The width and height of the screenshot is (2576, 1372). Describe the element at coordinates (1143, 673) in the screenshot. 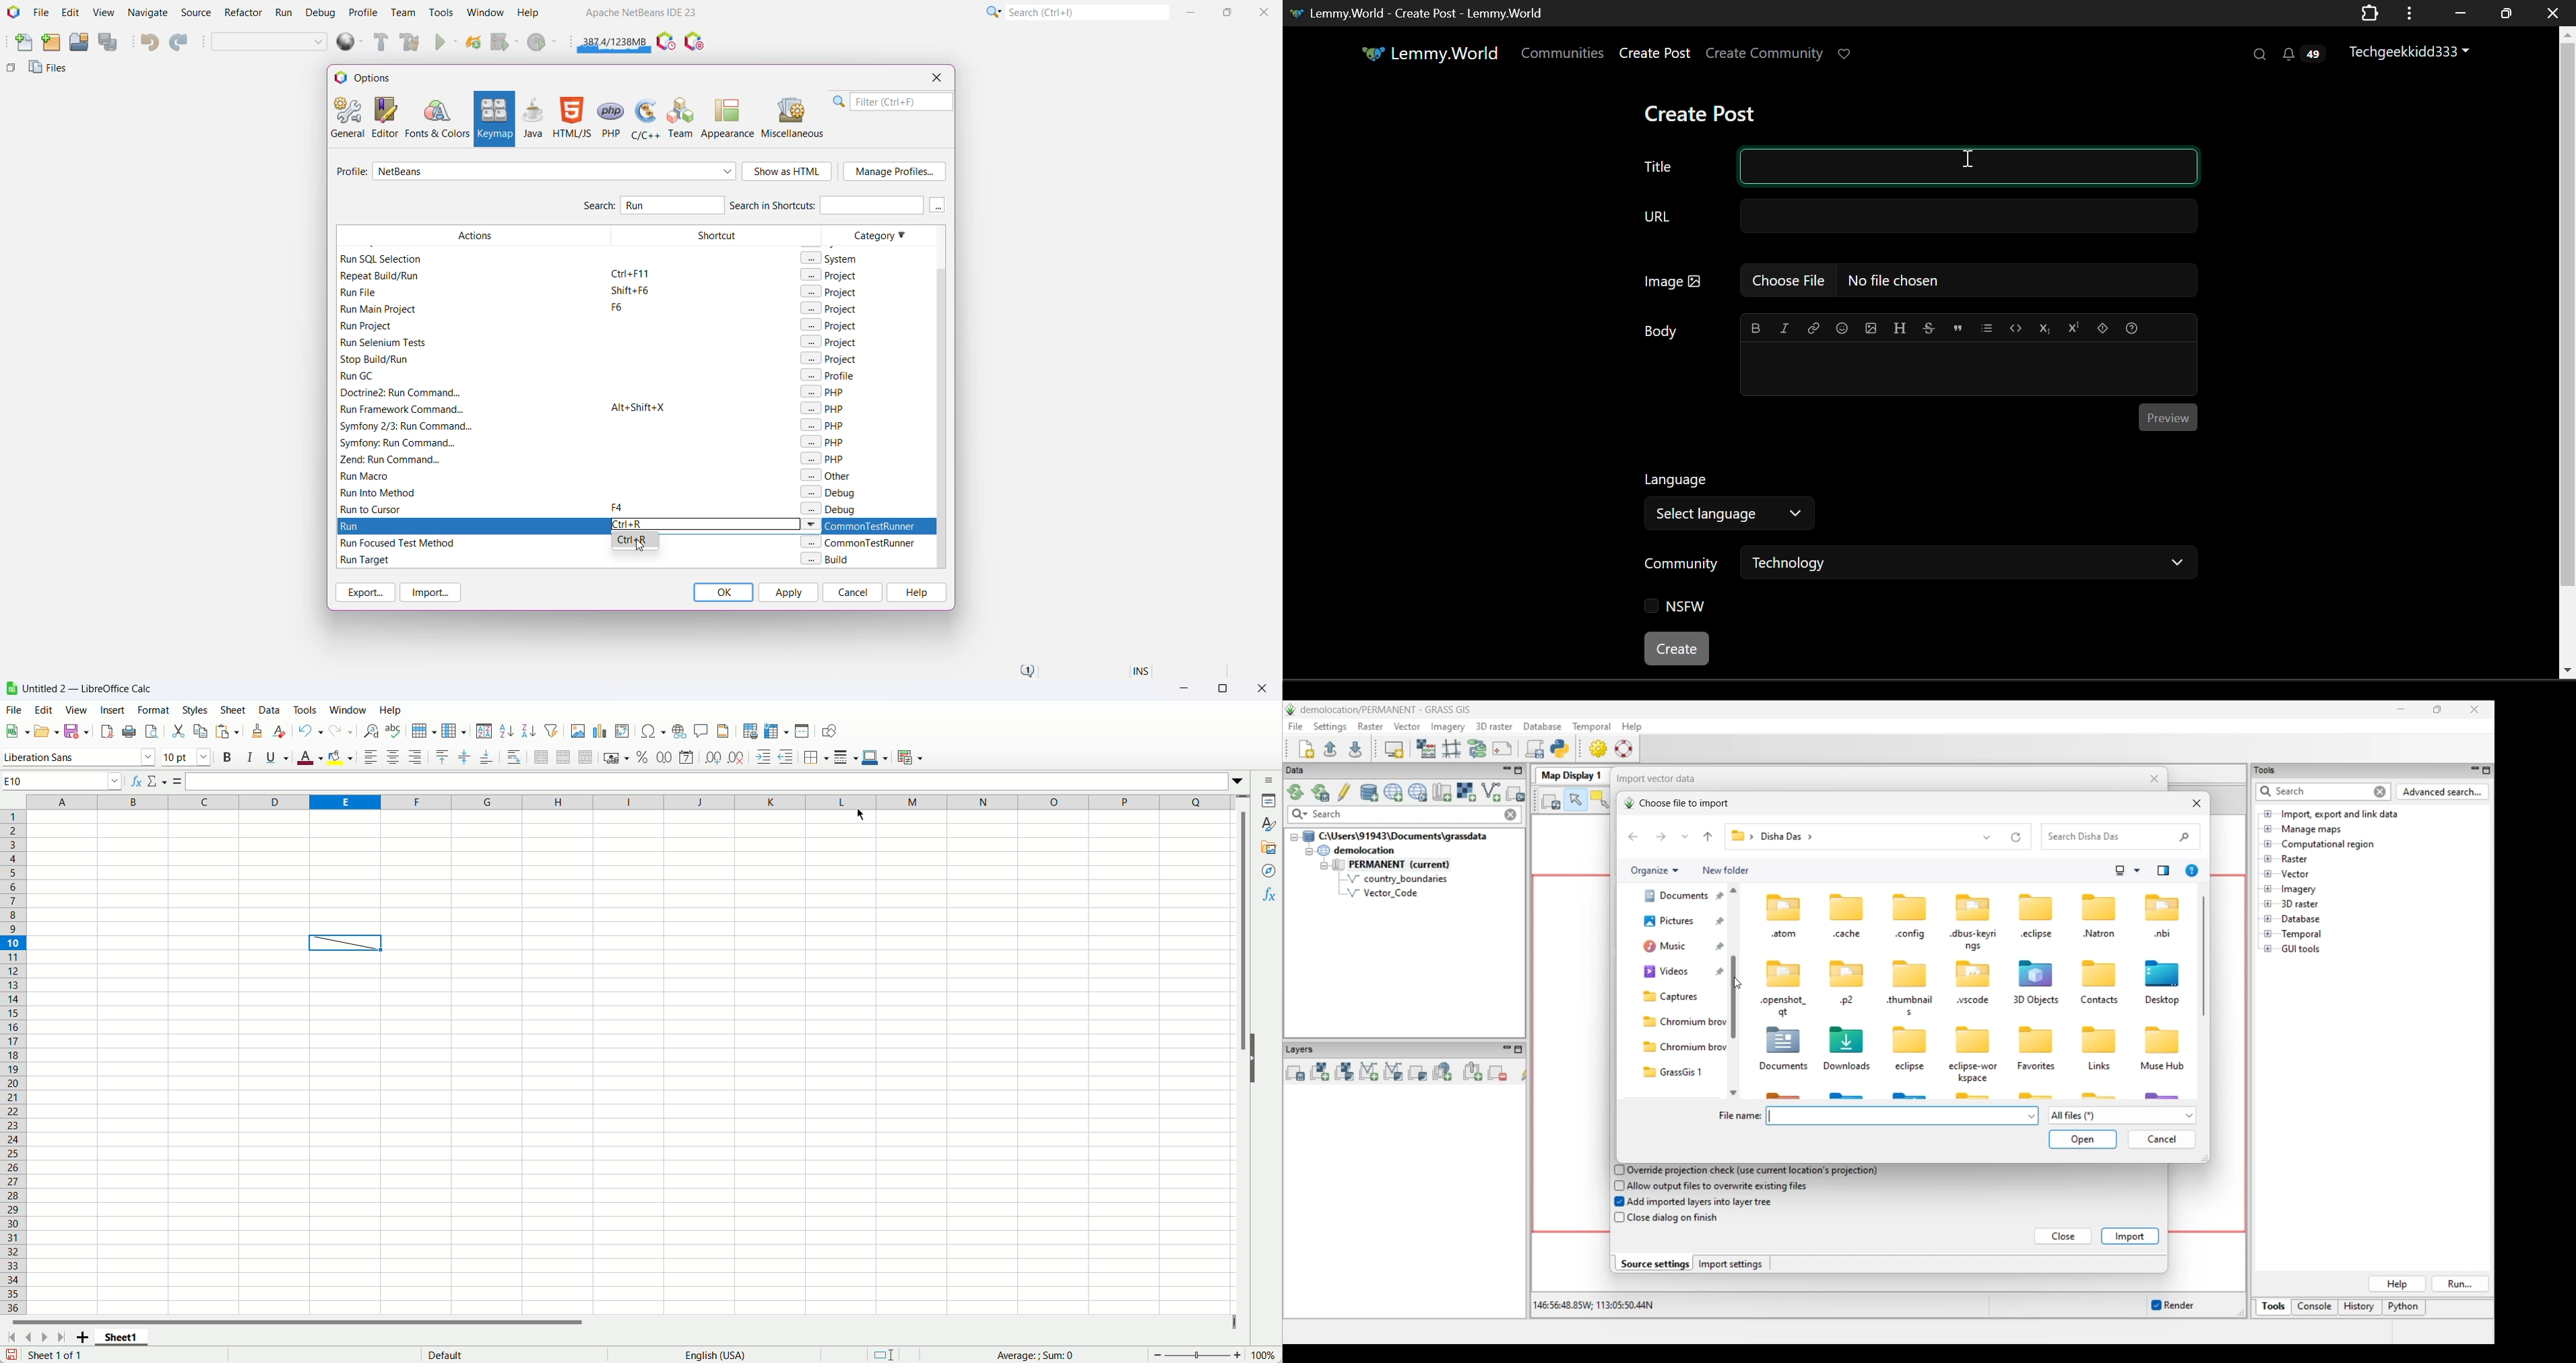

I see `Insert Mode` at that location.